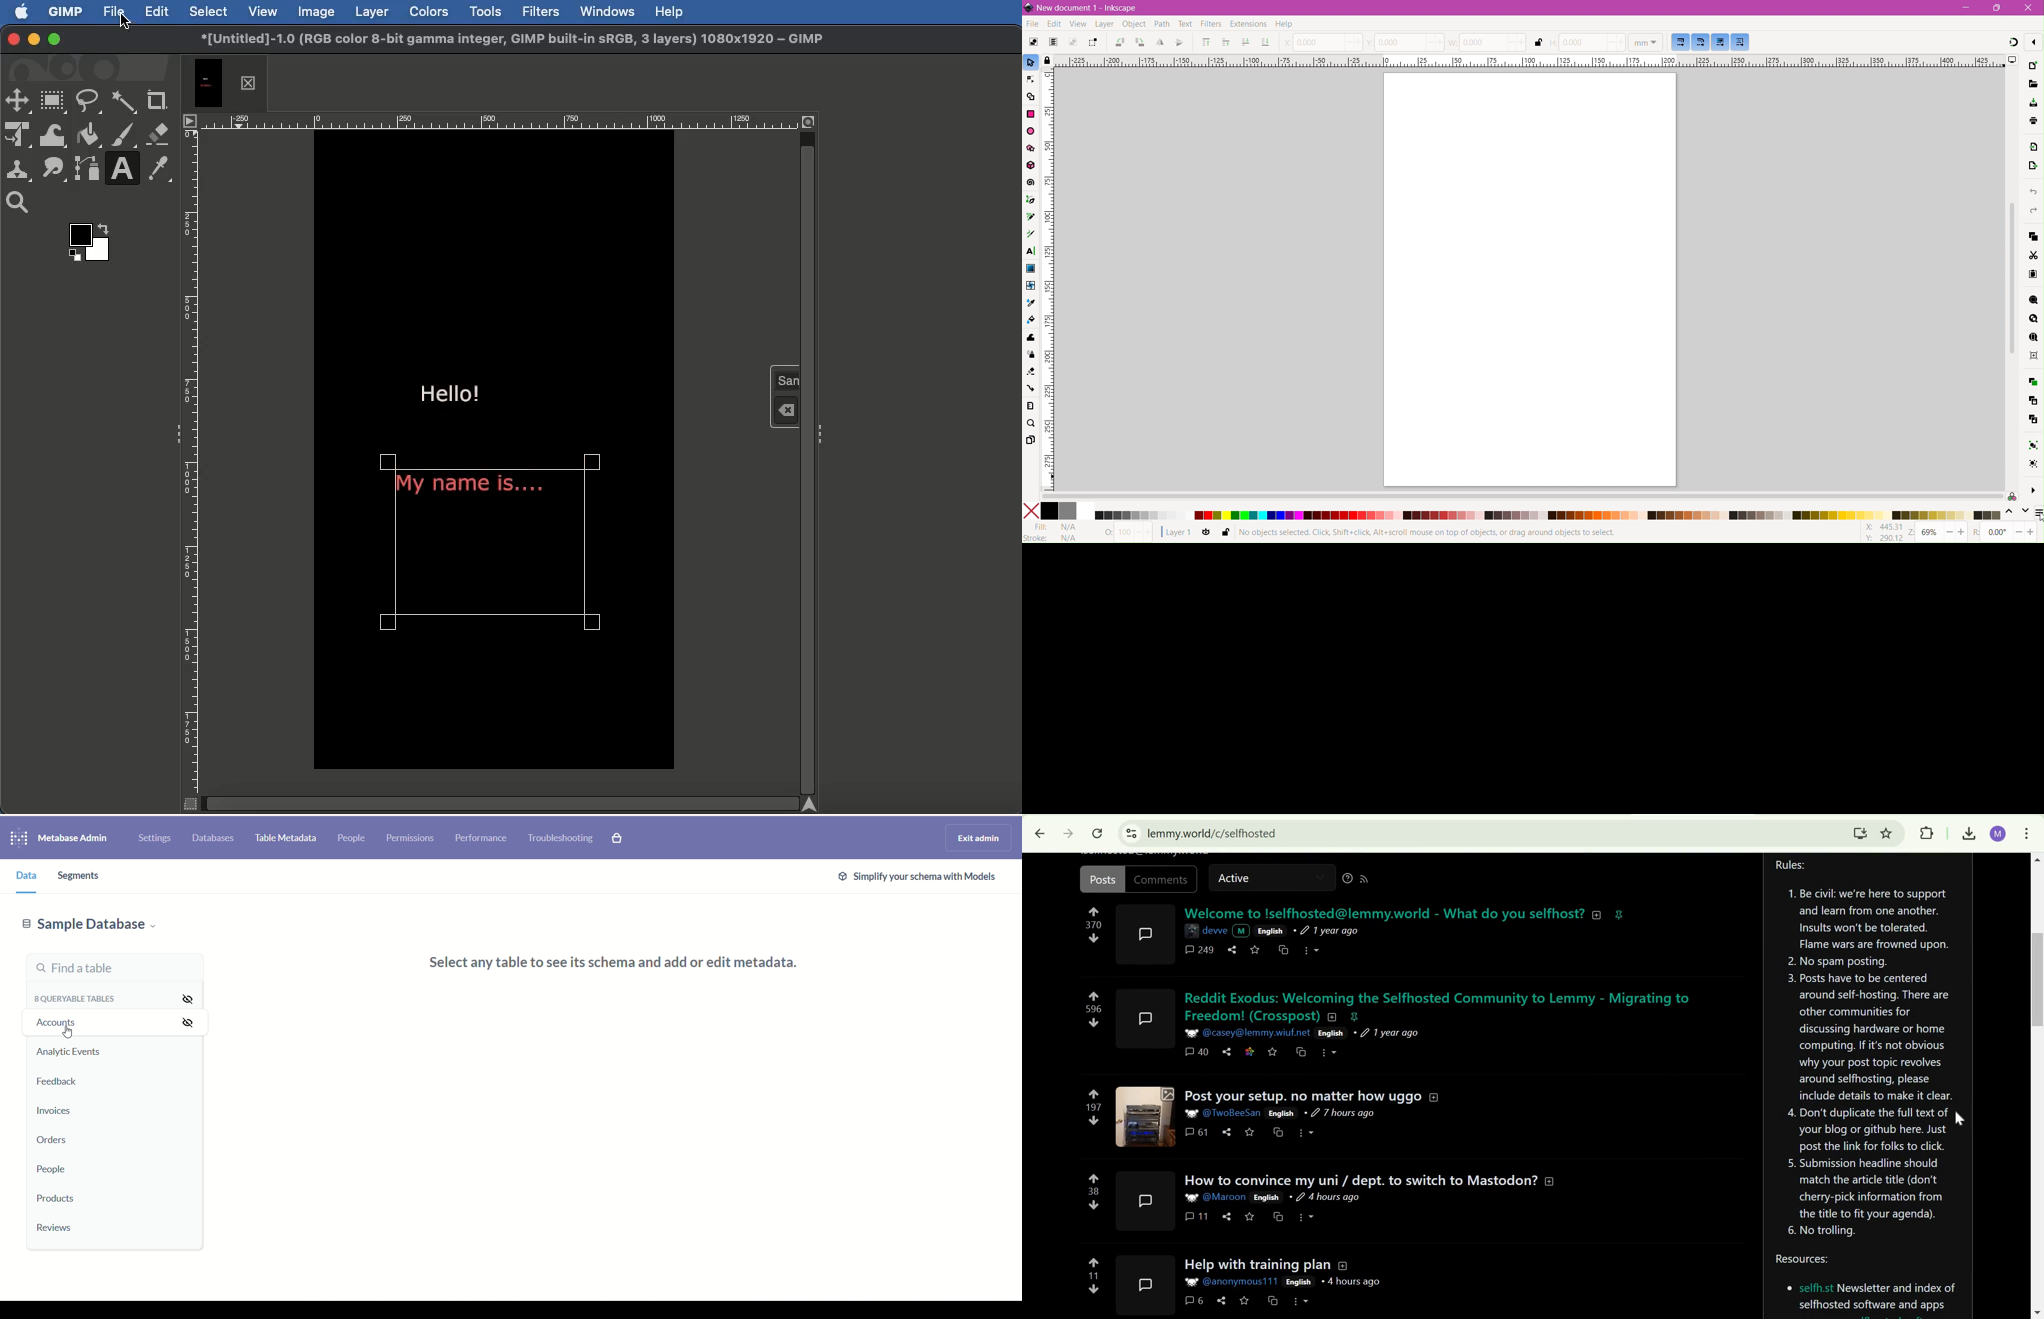 The width and height of the screenshot is (2044, 1344). Describe the element at coordinates (1306, 1134) in the screenshot. I see `More` at that location.